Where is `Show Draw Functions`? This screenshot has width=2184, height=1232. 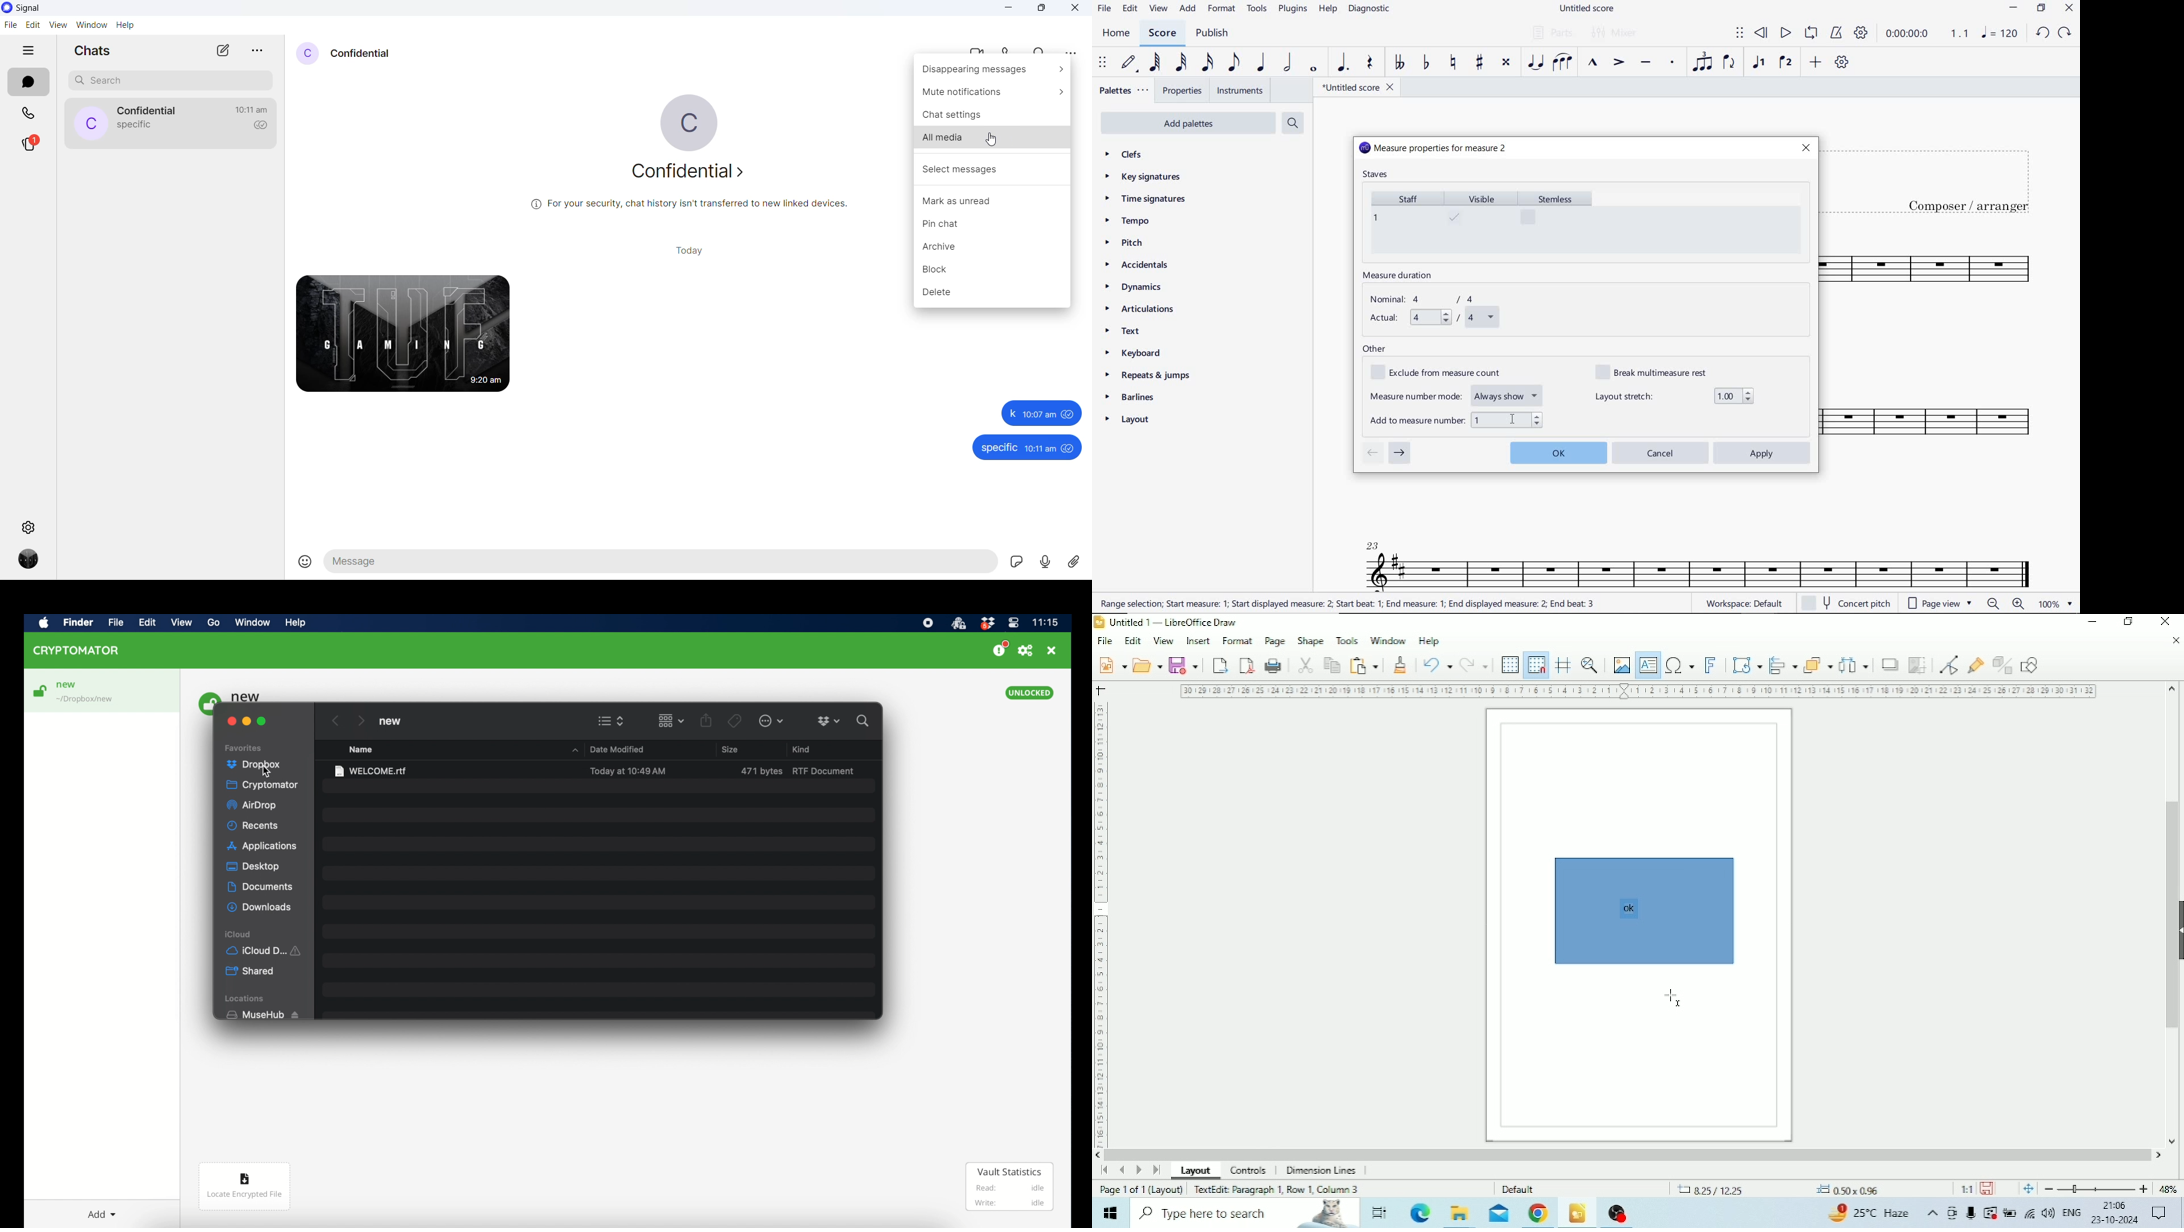 Show Draw Functions is located at coordinates (2032, 666).